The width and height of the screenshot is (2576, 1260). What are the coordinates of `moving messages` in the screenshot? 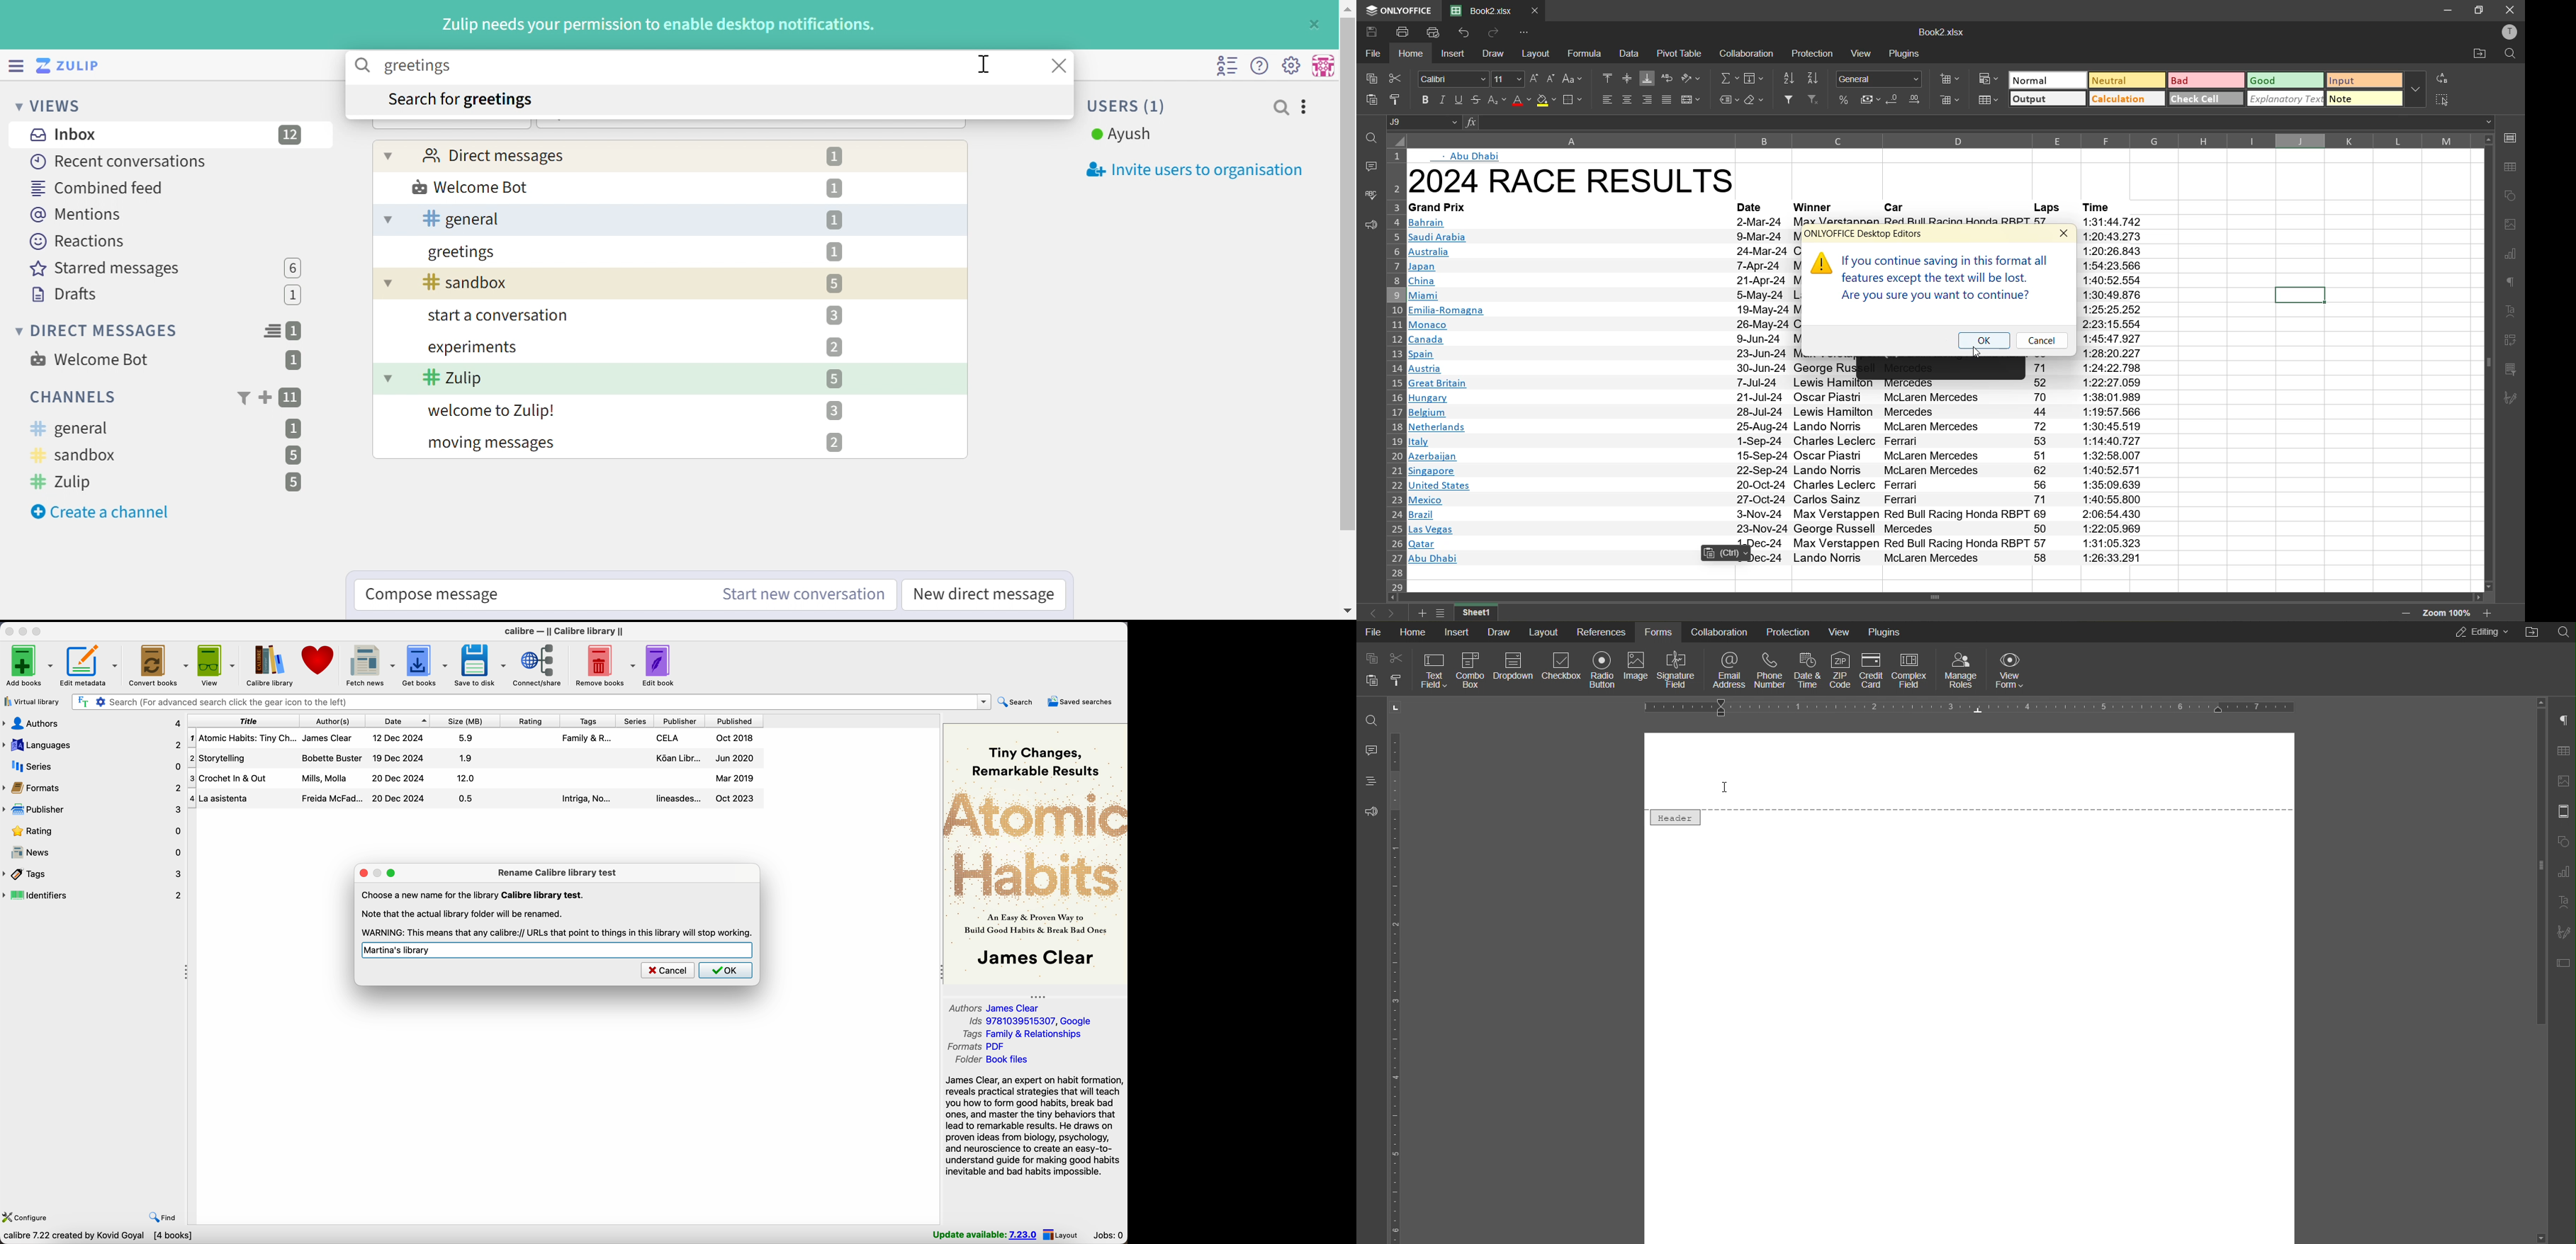 It's located at (495, 445).